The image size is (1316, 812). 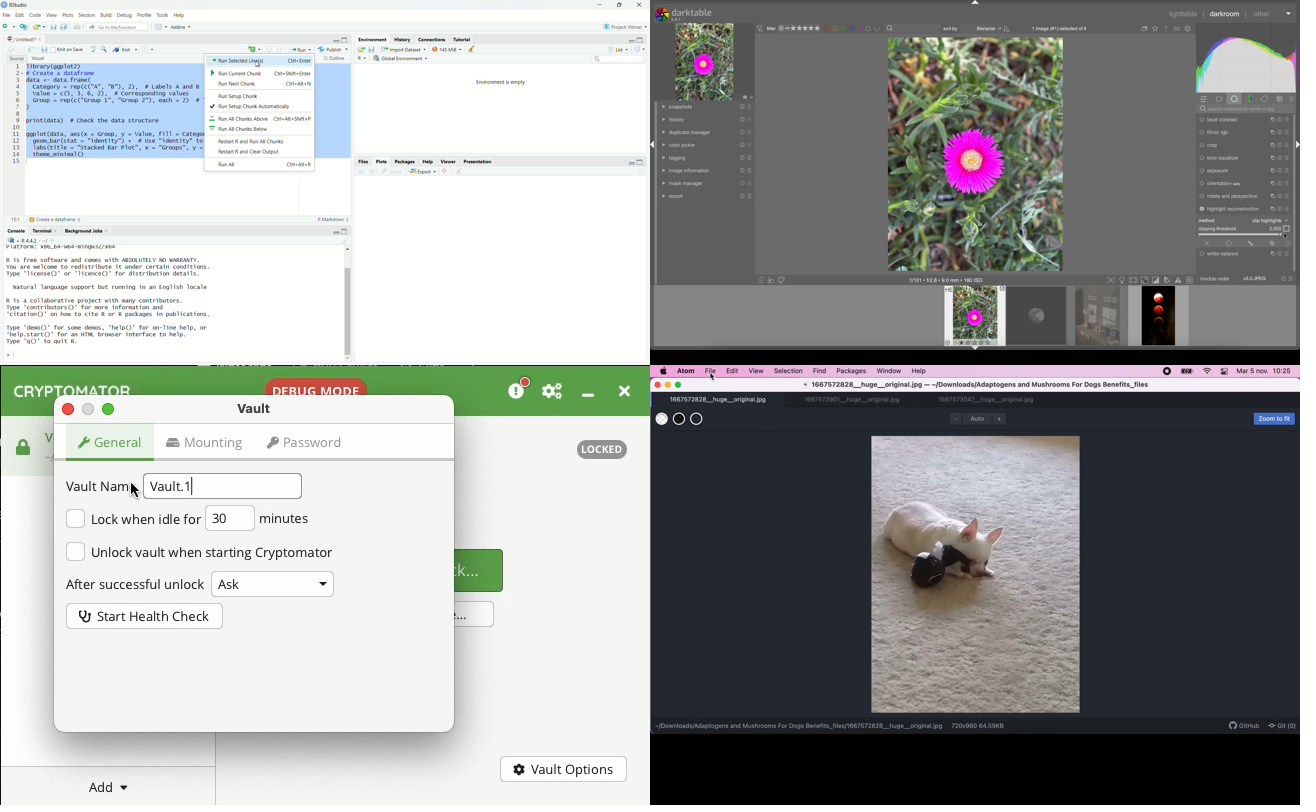 What do you see at coordinates (288, 519) in the screenshot?
I see `minutes` at bounding box center [288, 519].